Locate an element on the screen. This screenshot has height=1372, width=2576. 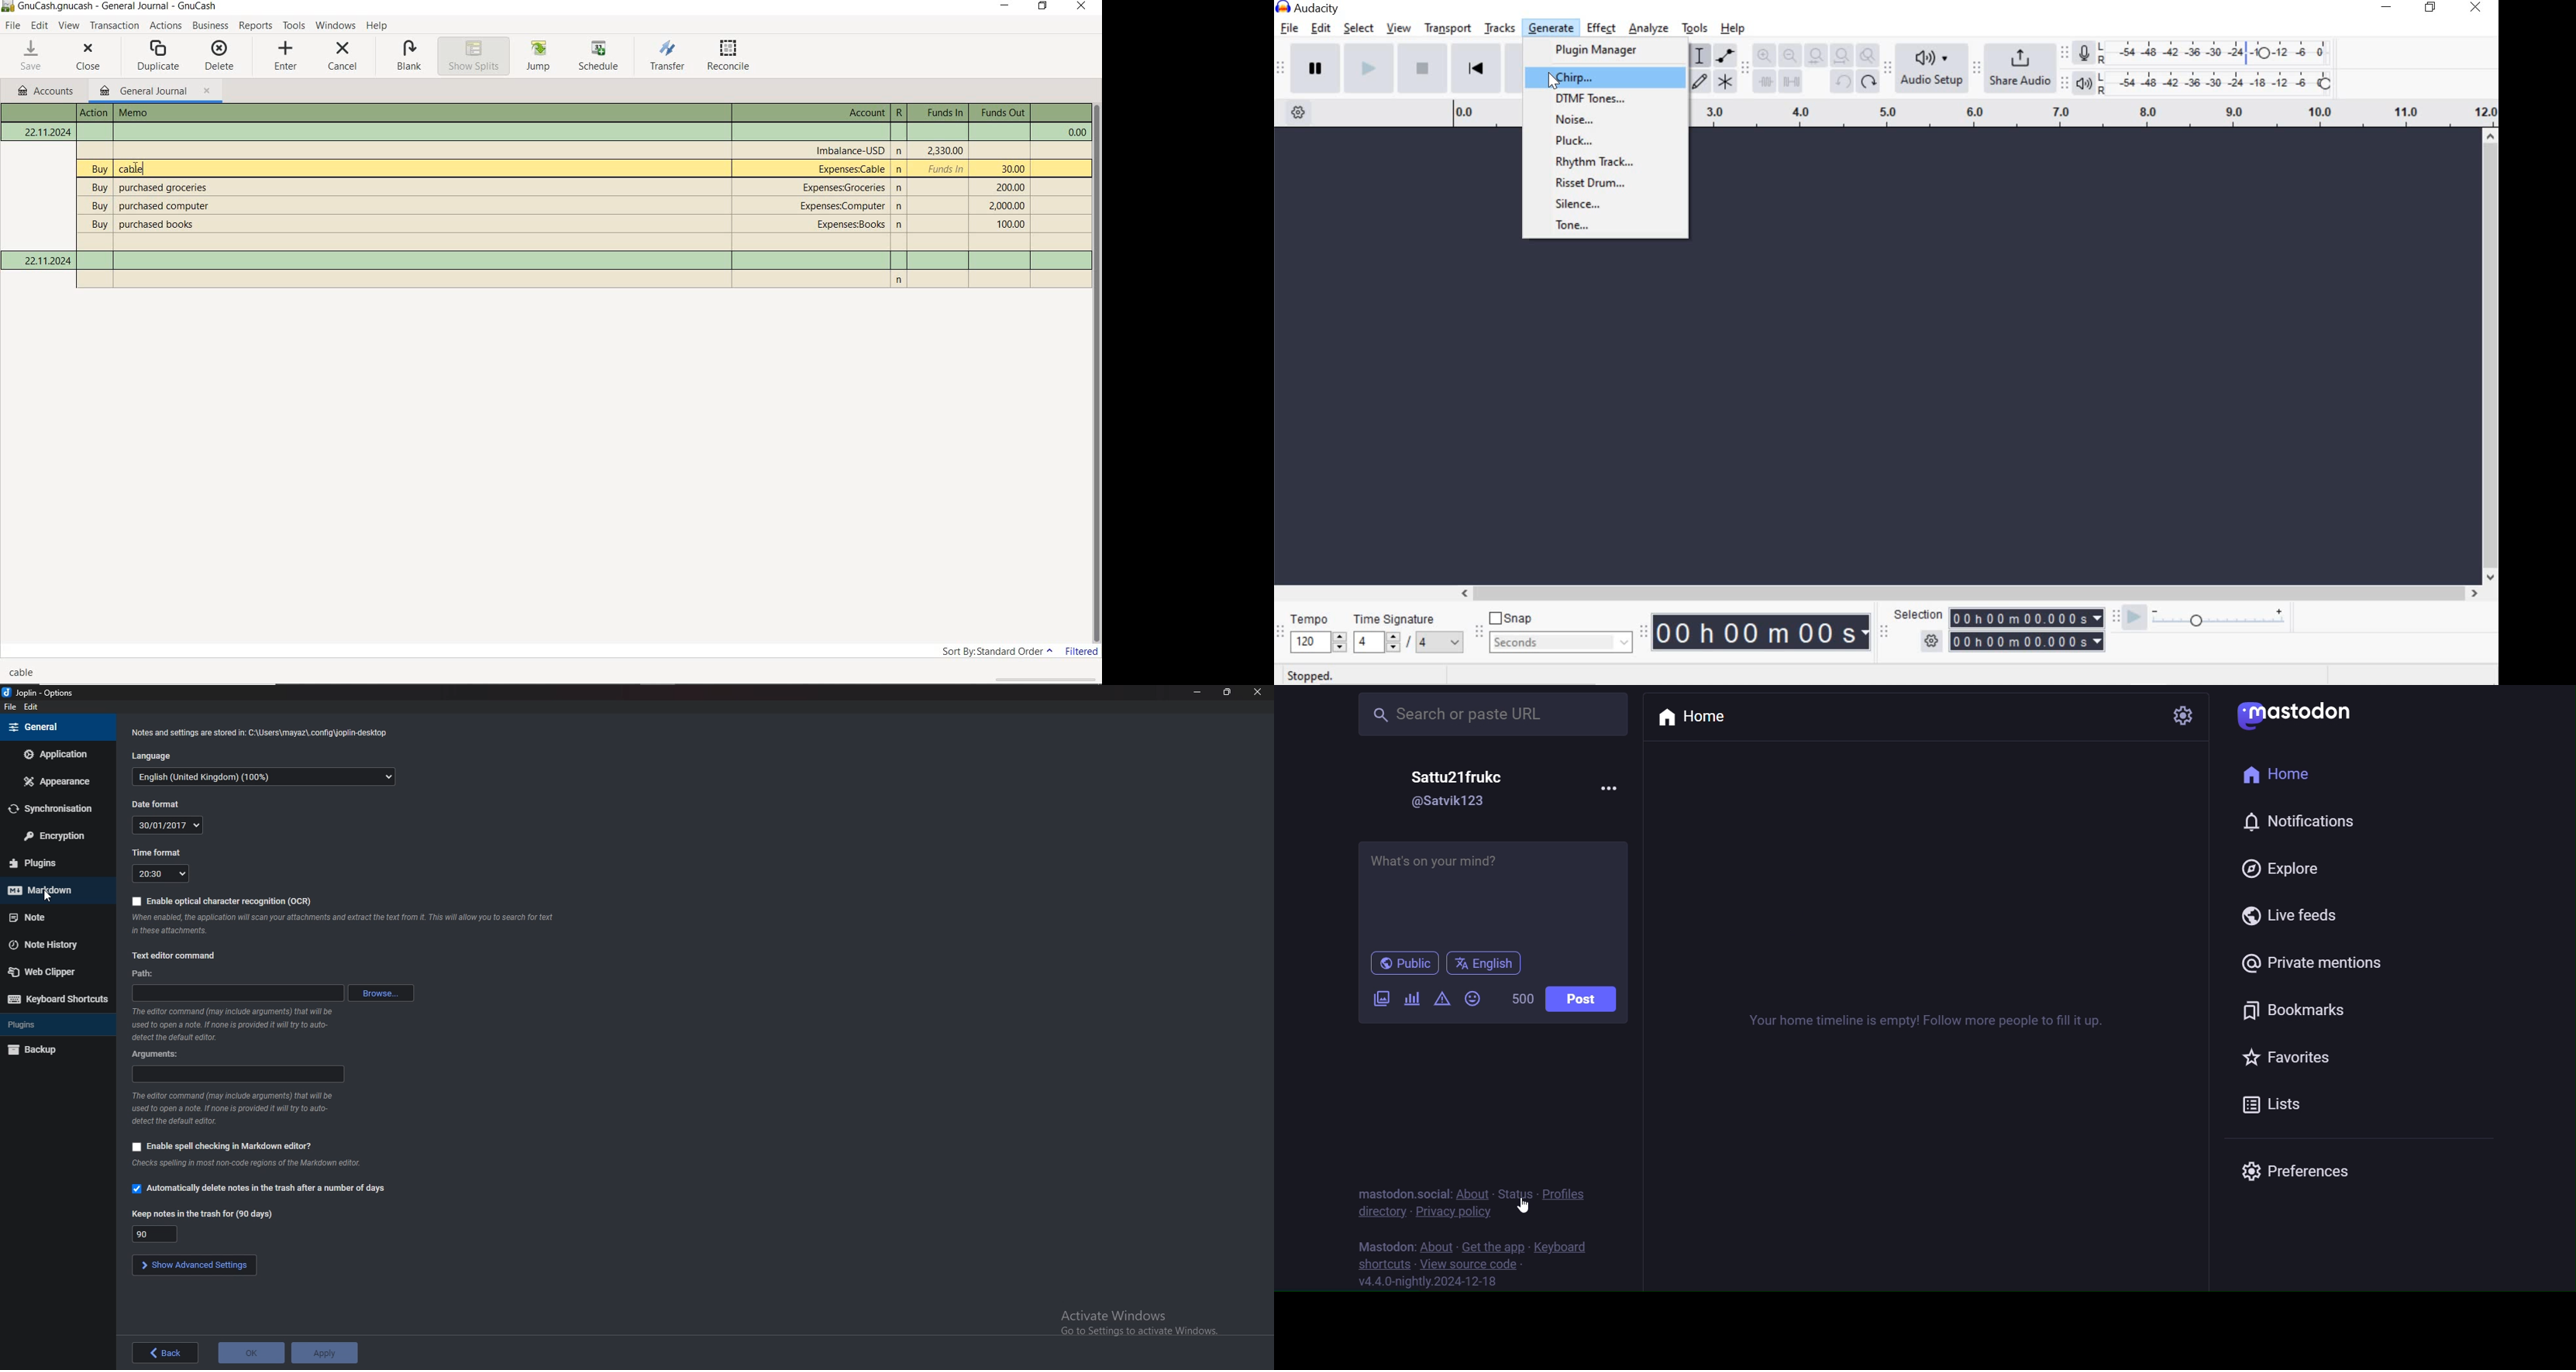
‘Notes and settings are stored in: C:\Users\mayaz\.config\joplin-desktop is located at coordinates (262, 733).